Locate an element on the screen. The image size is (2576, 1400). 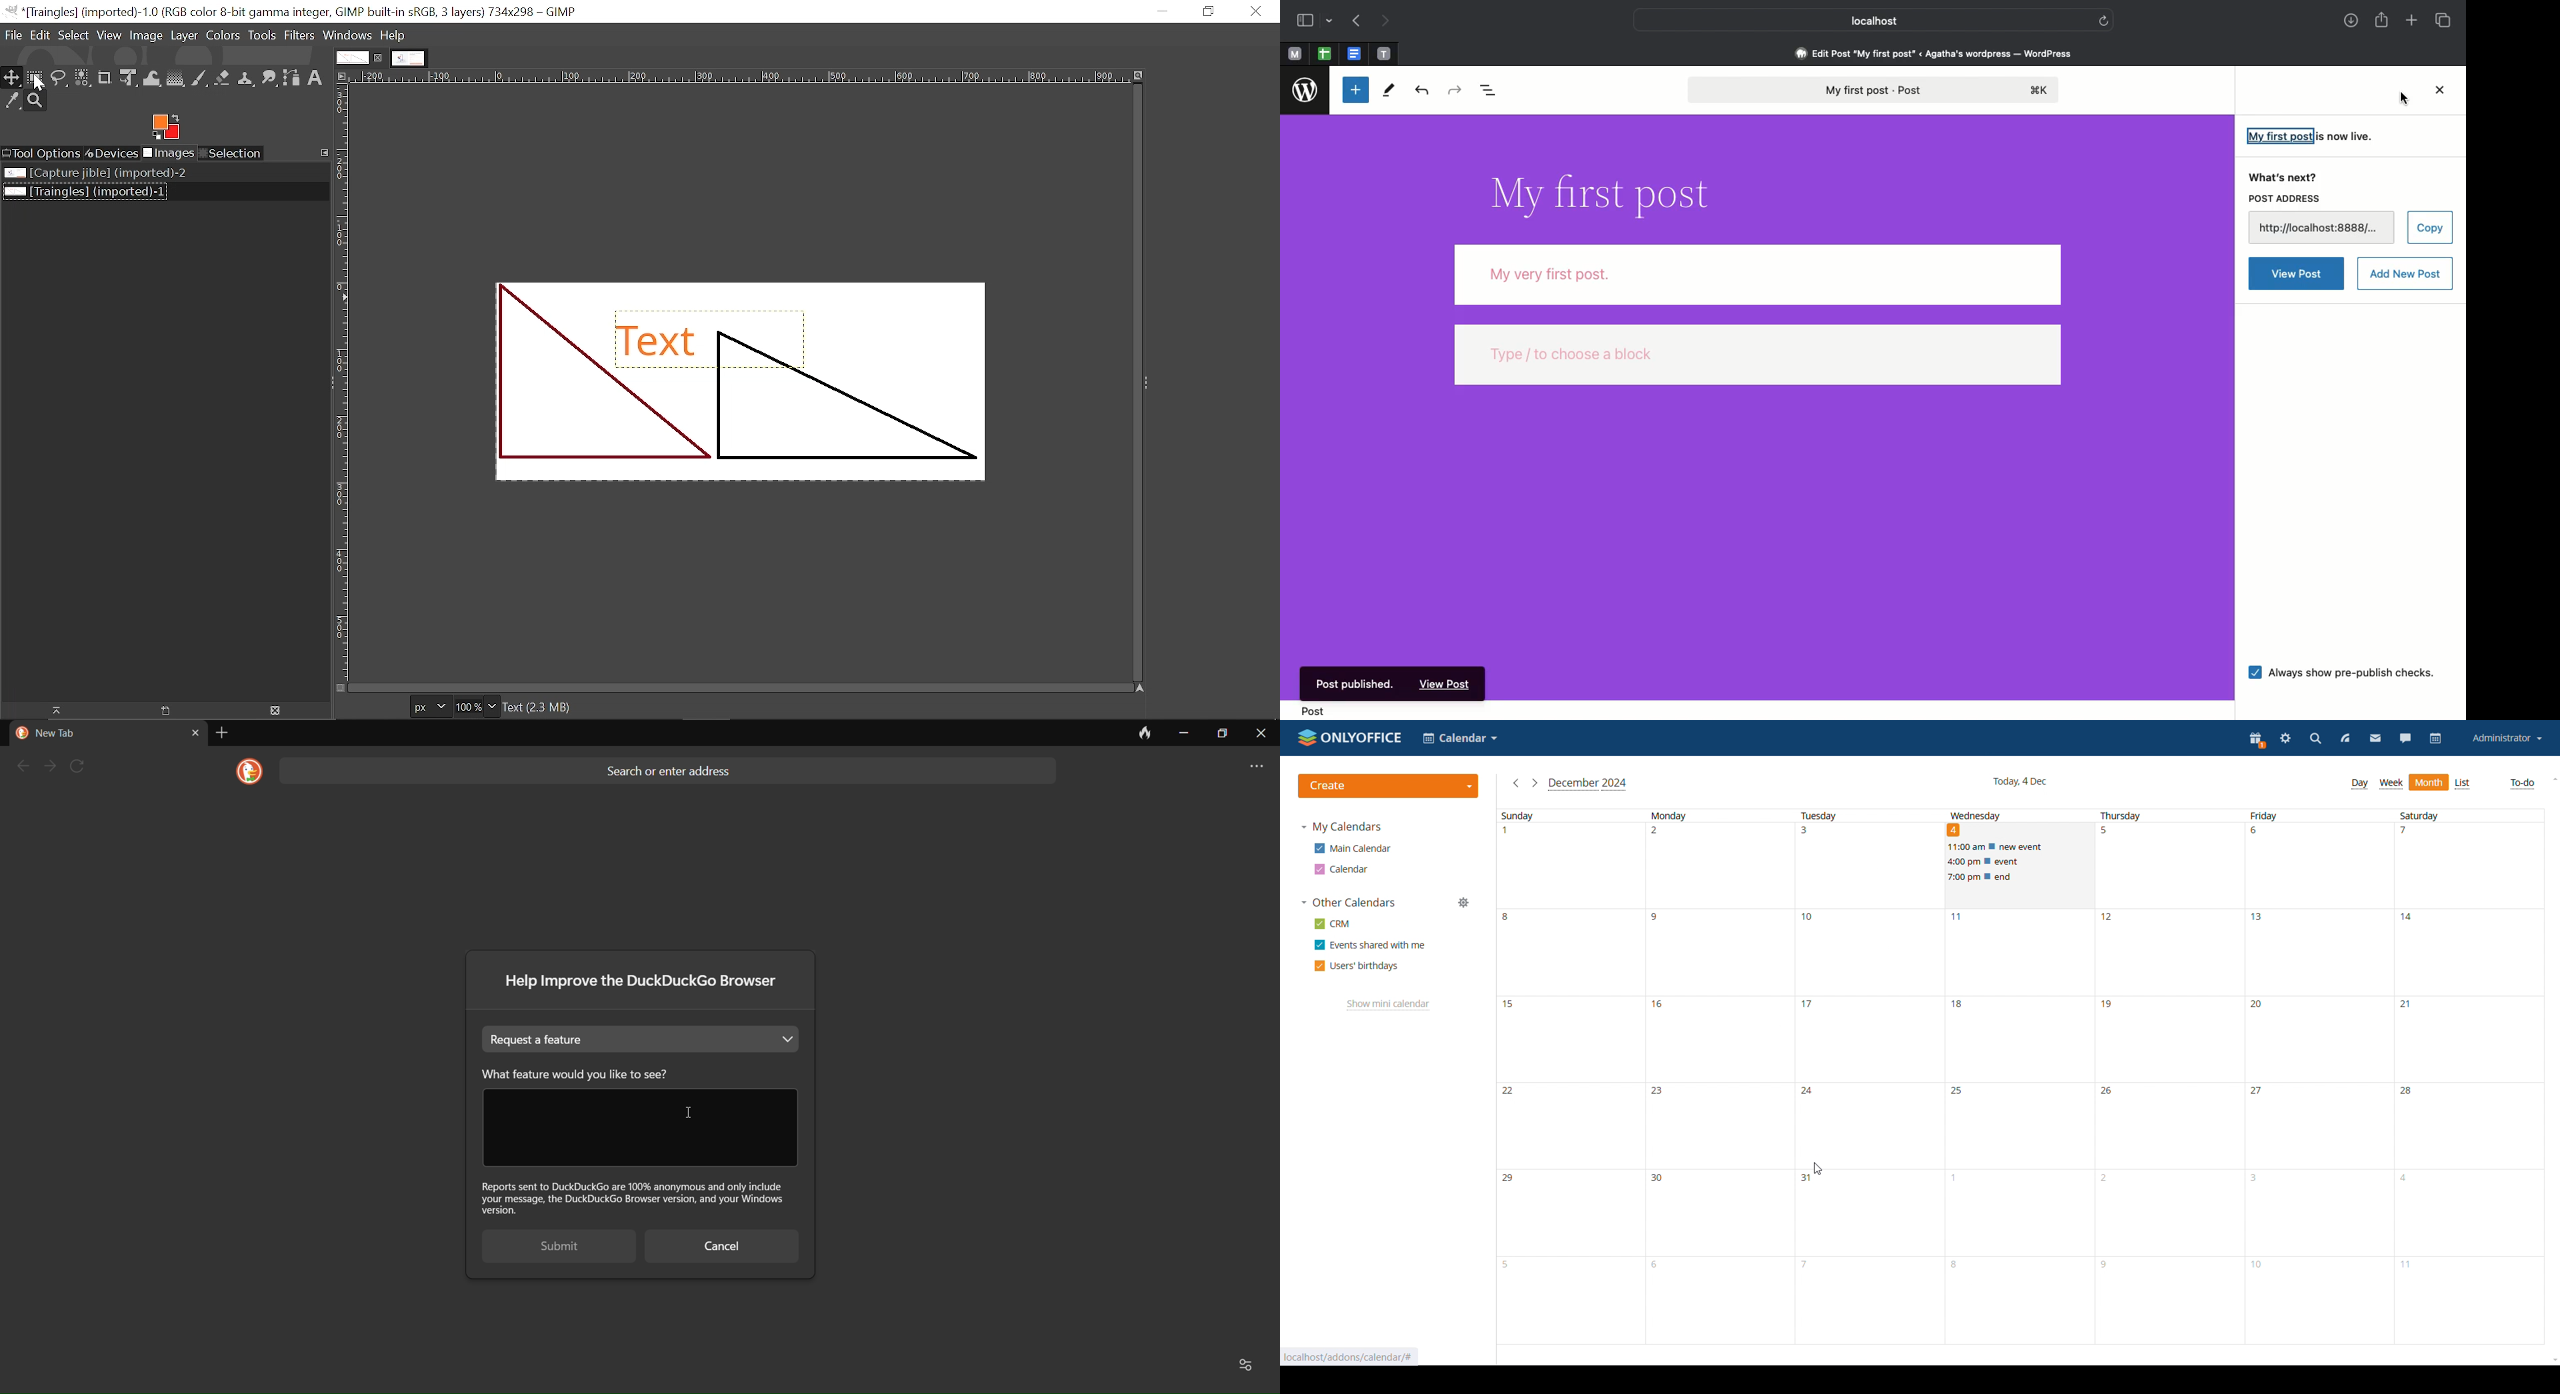
pinned tabs is located at coordinates (1327, 54).